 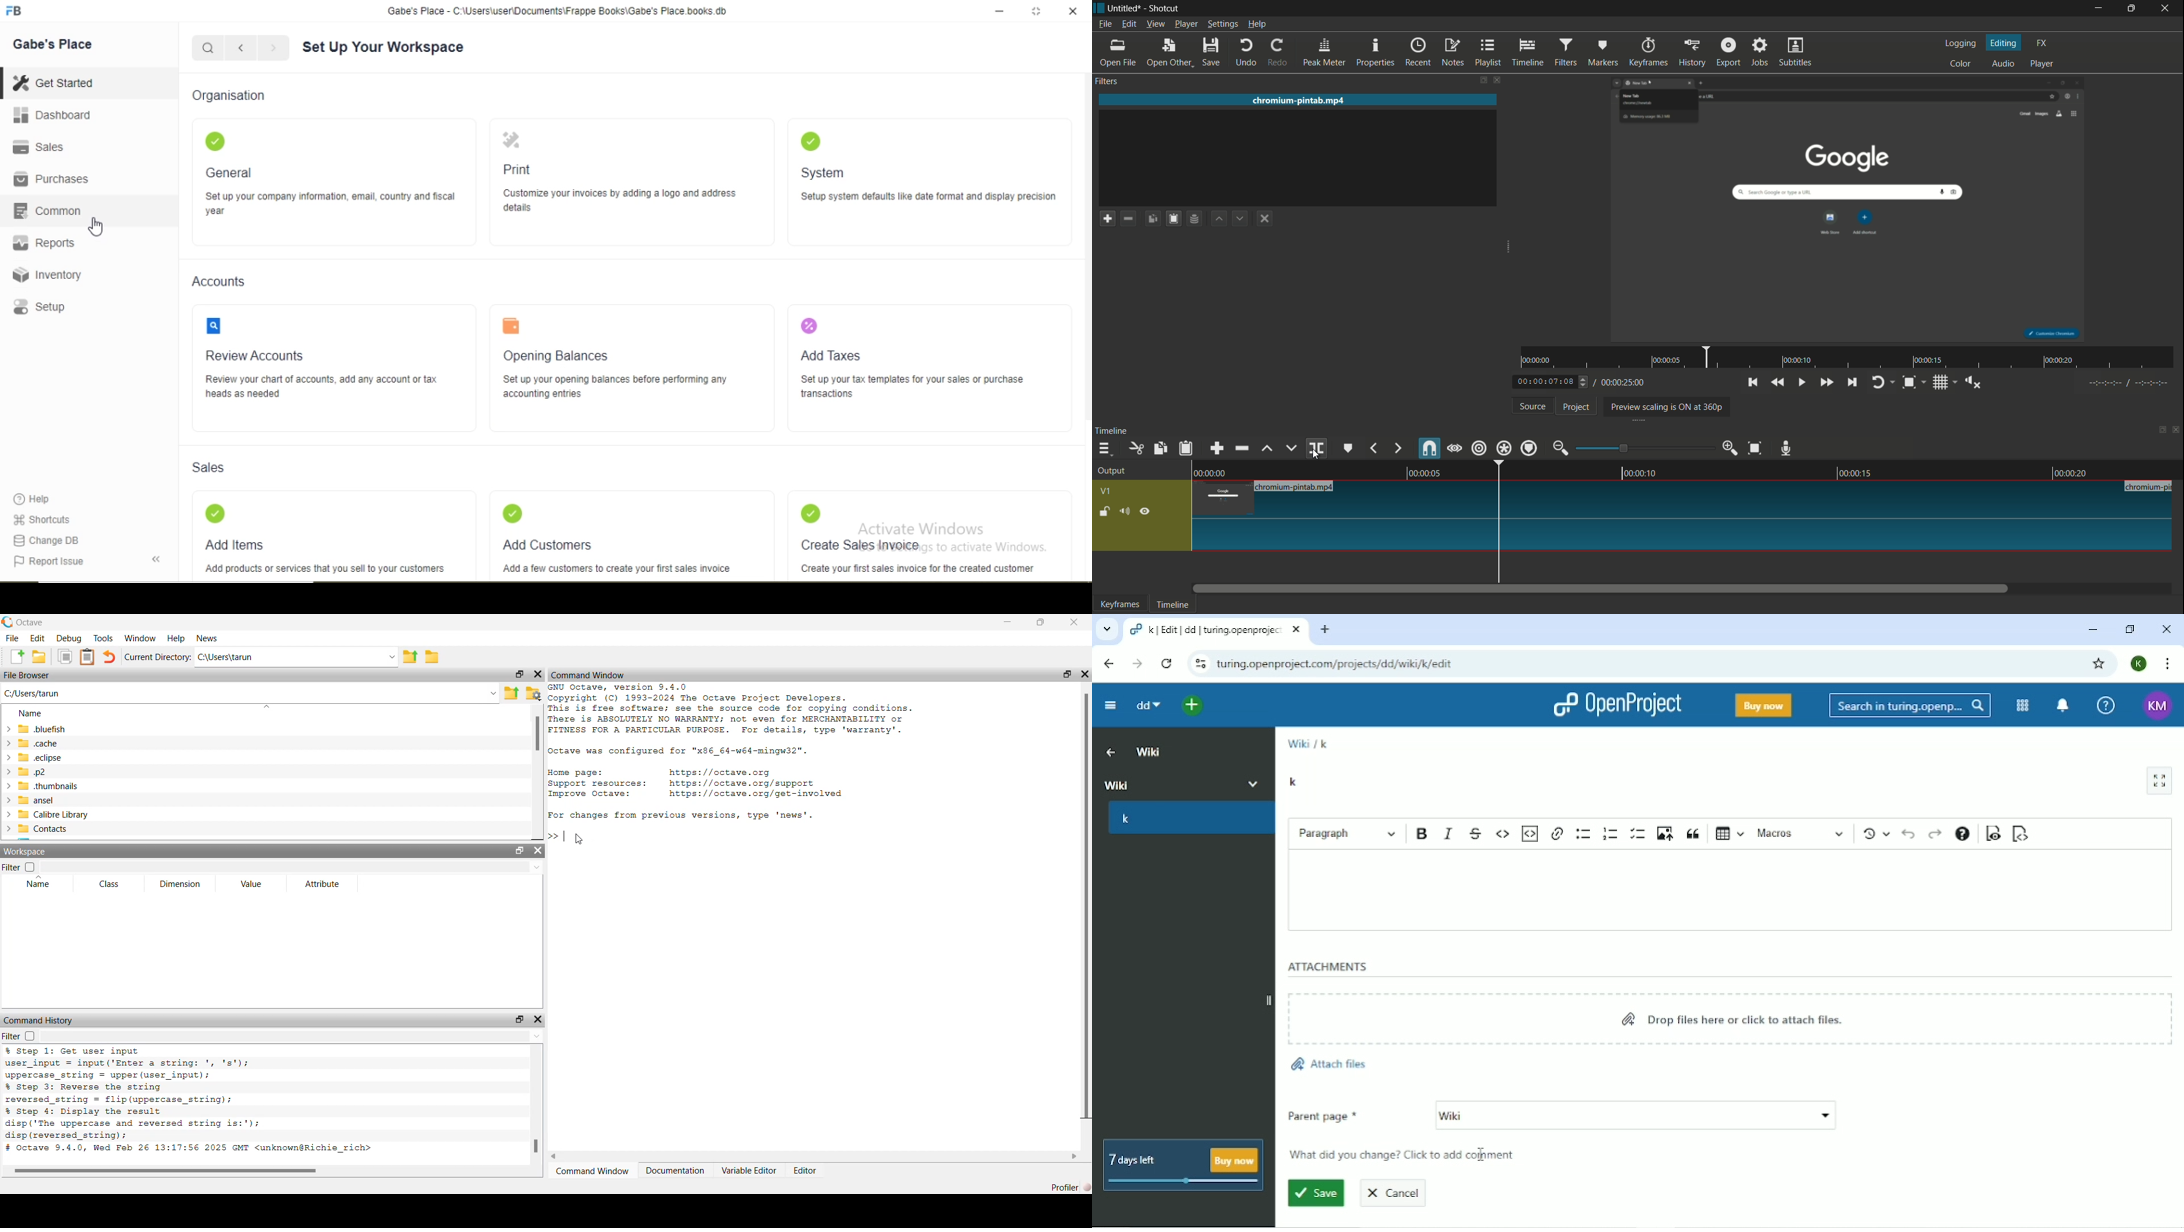 I want to click on Get Started, so click(x=52, y=82).